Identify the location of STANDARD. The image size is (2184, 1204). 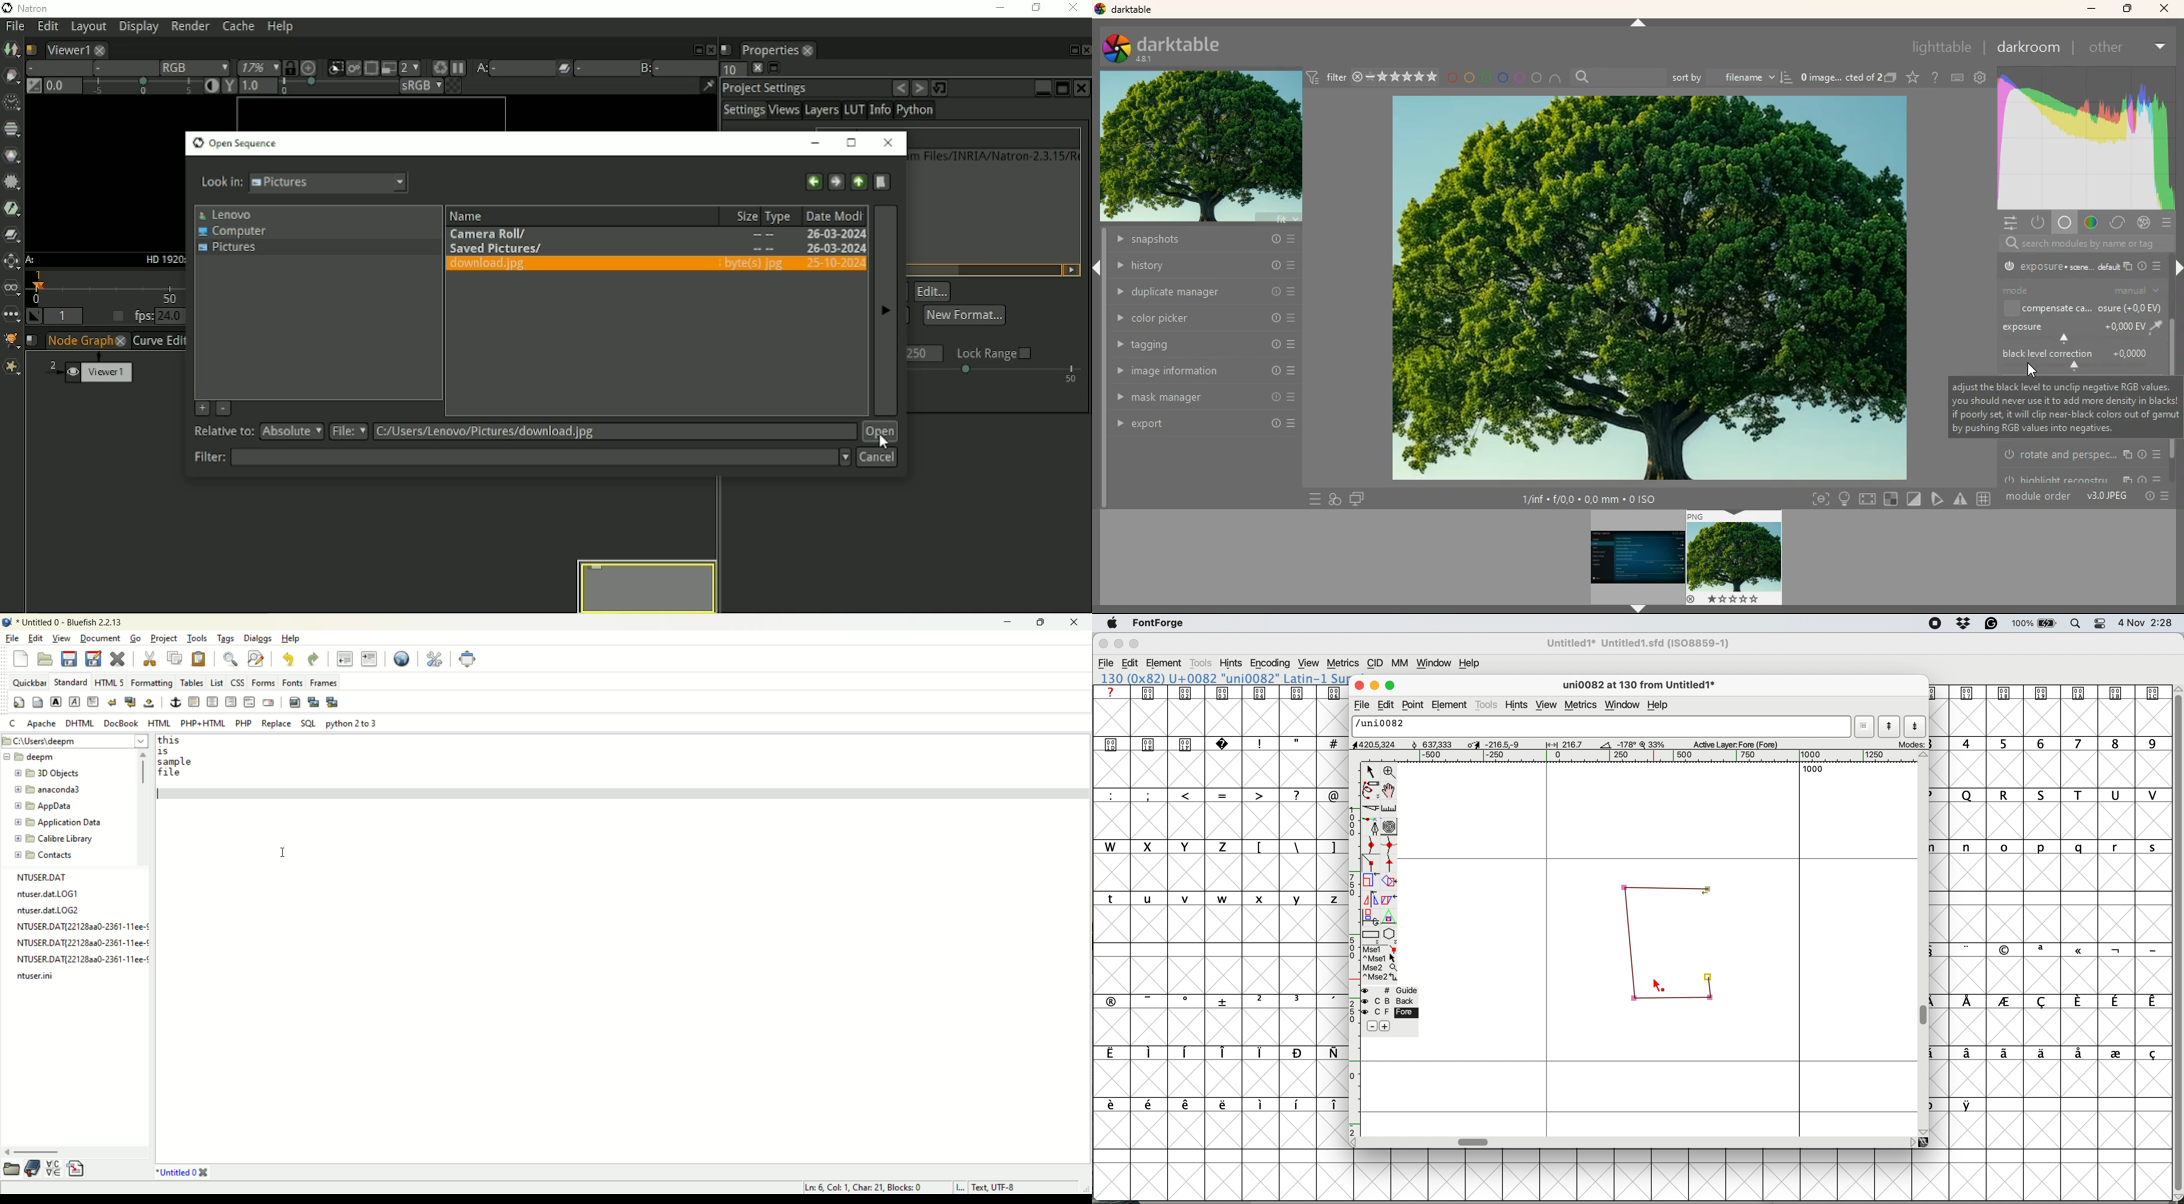
(71, 682).